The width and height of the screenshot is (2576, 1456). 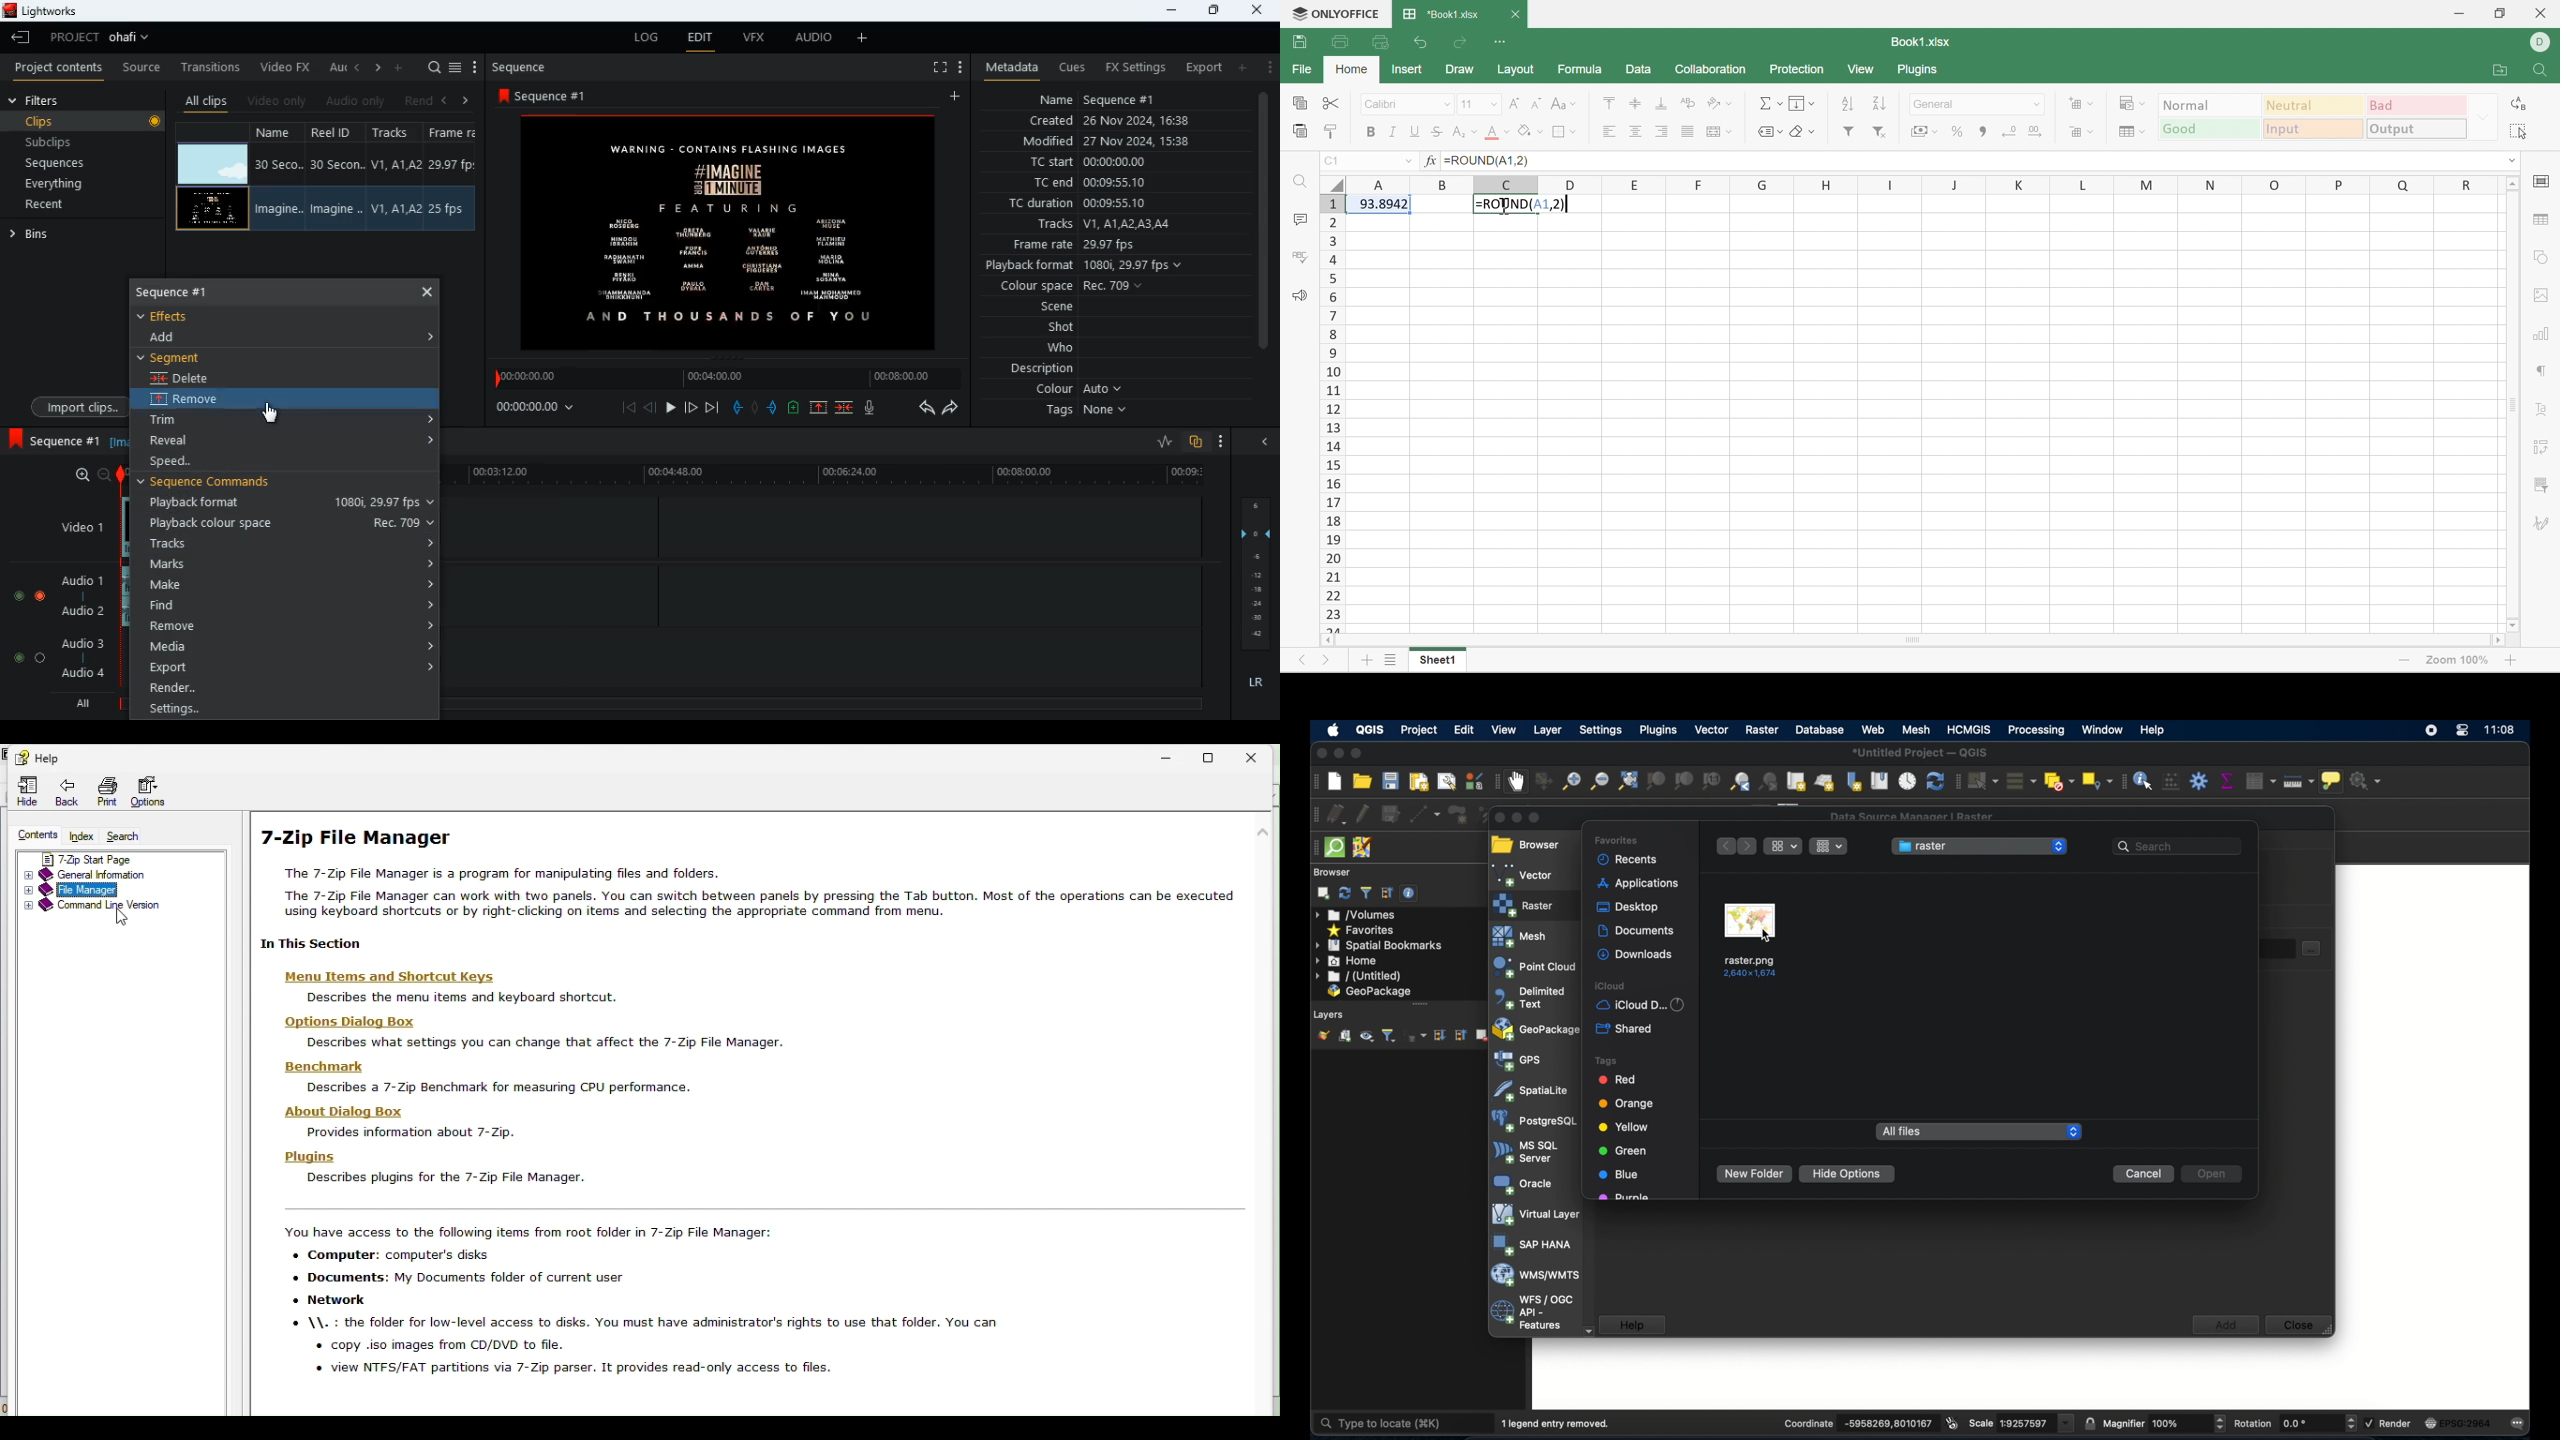 I want to click on timeline tracks, so click(x=823, y=591).